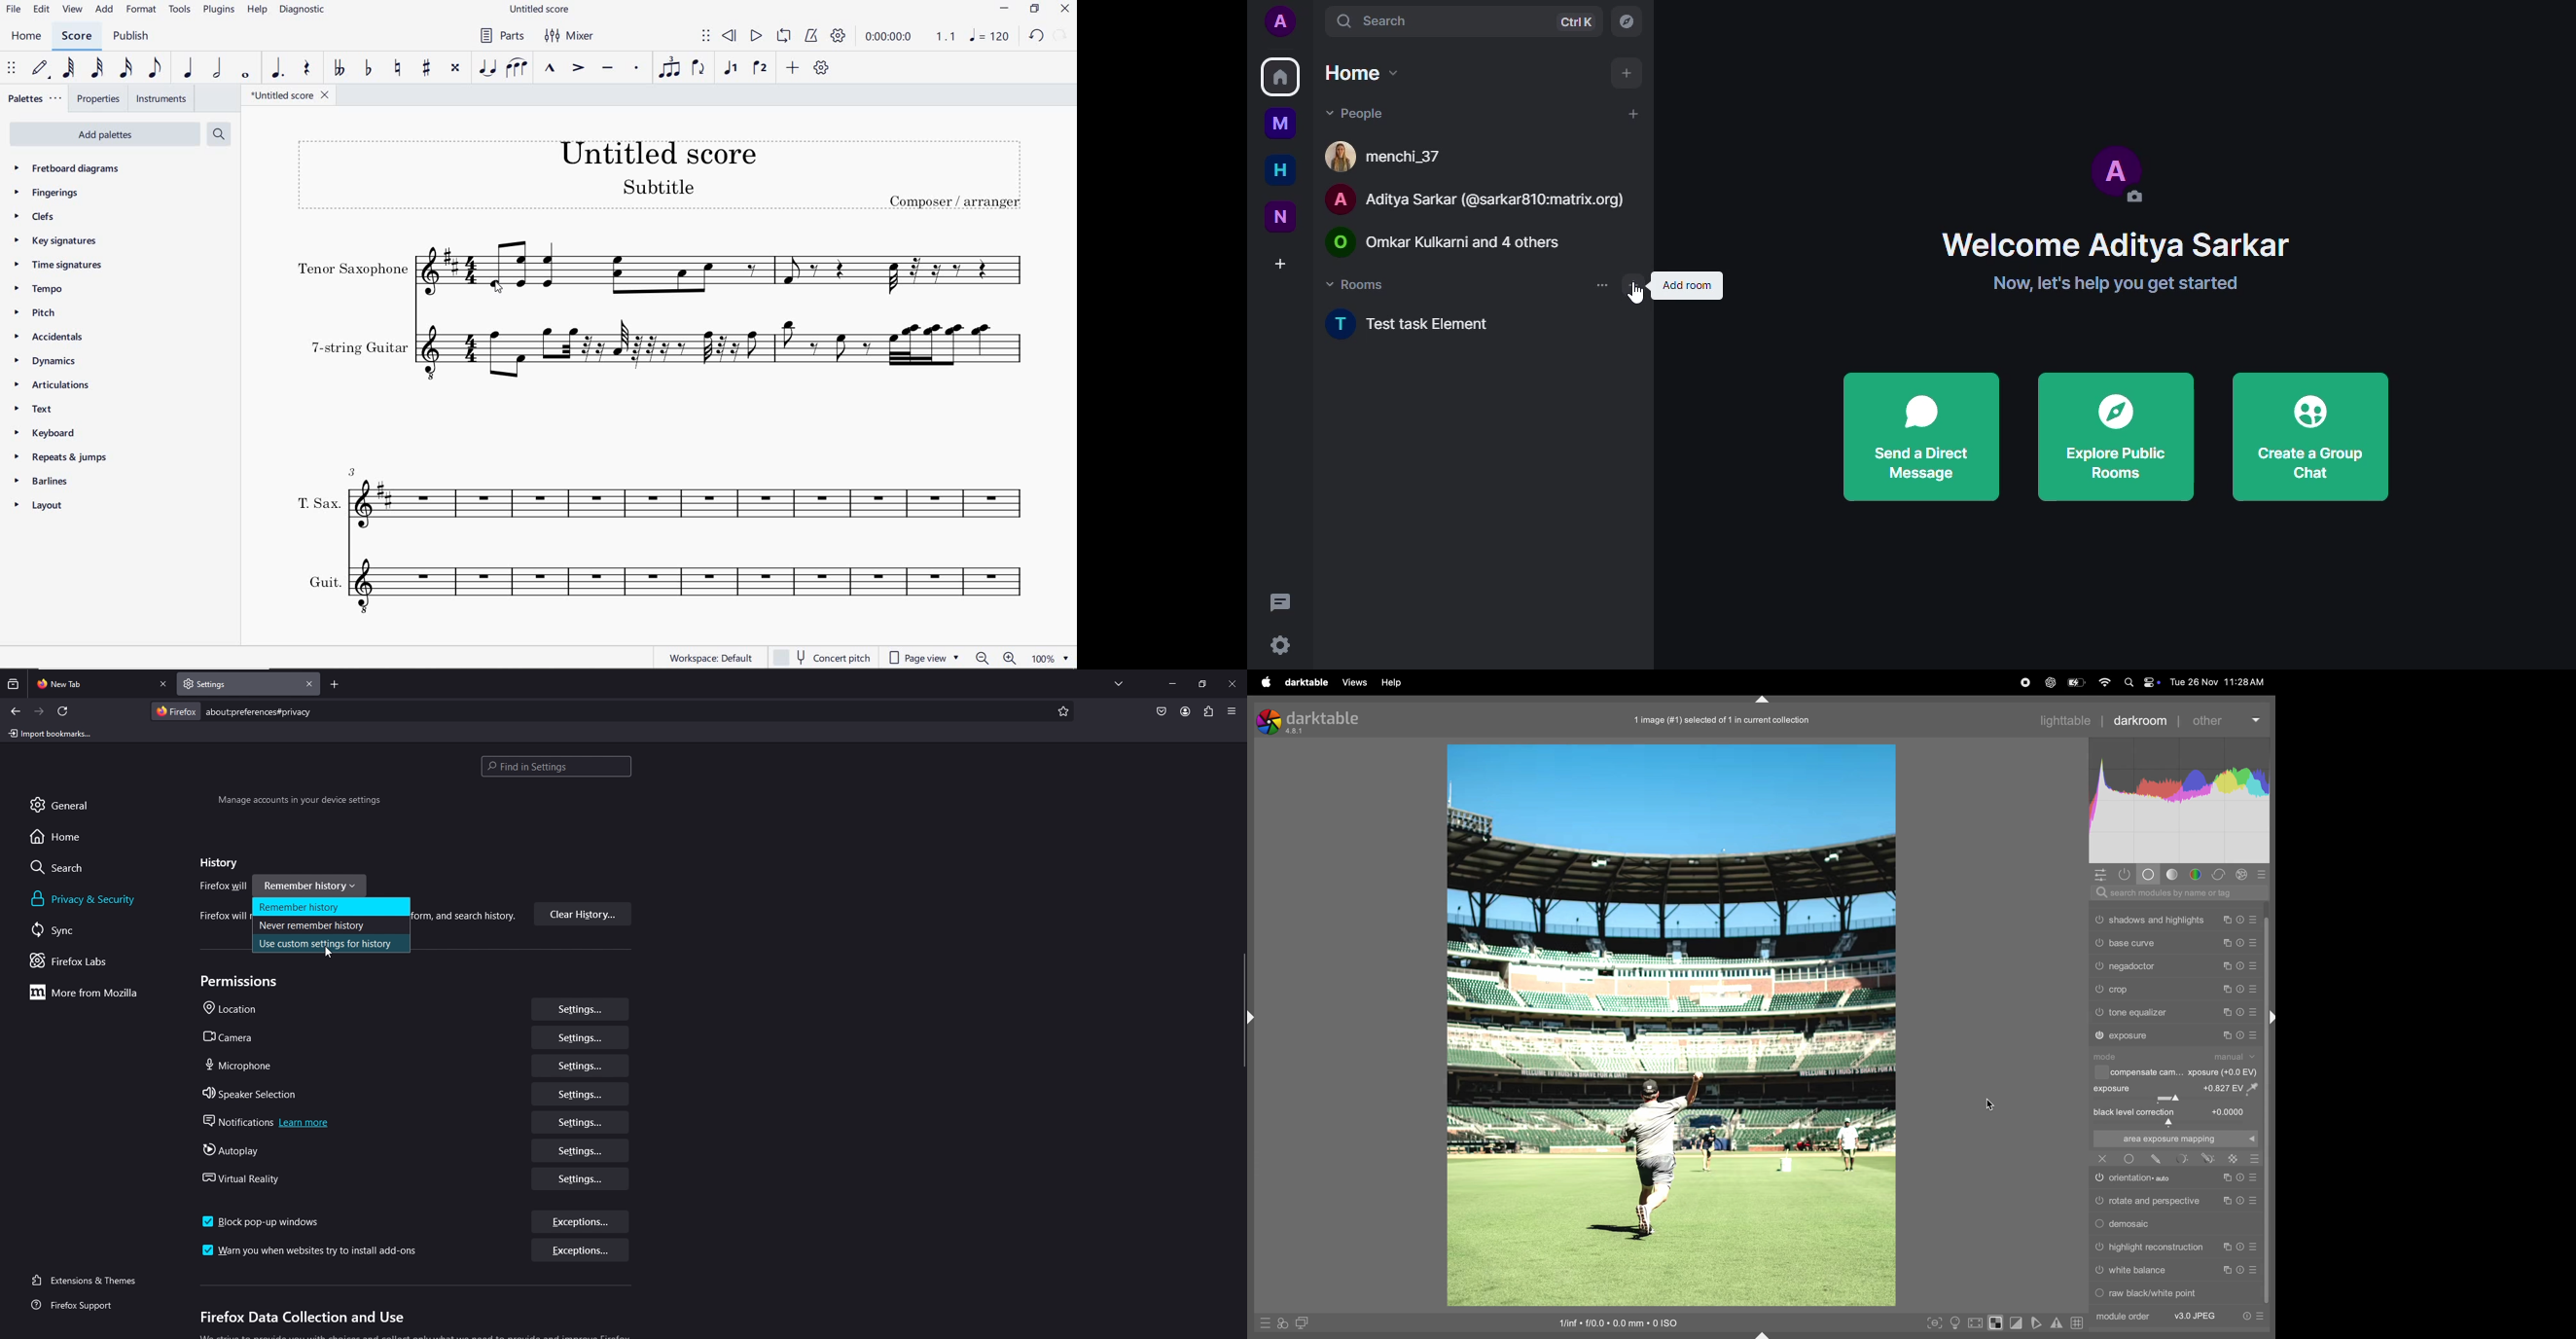 The width and height of the screenshot is (2576, 1344). Describe the element at coordinates (2229, 966) in the screenshot. I see `copy` at that location.